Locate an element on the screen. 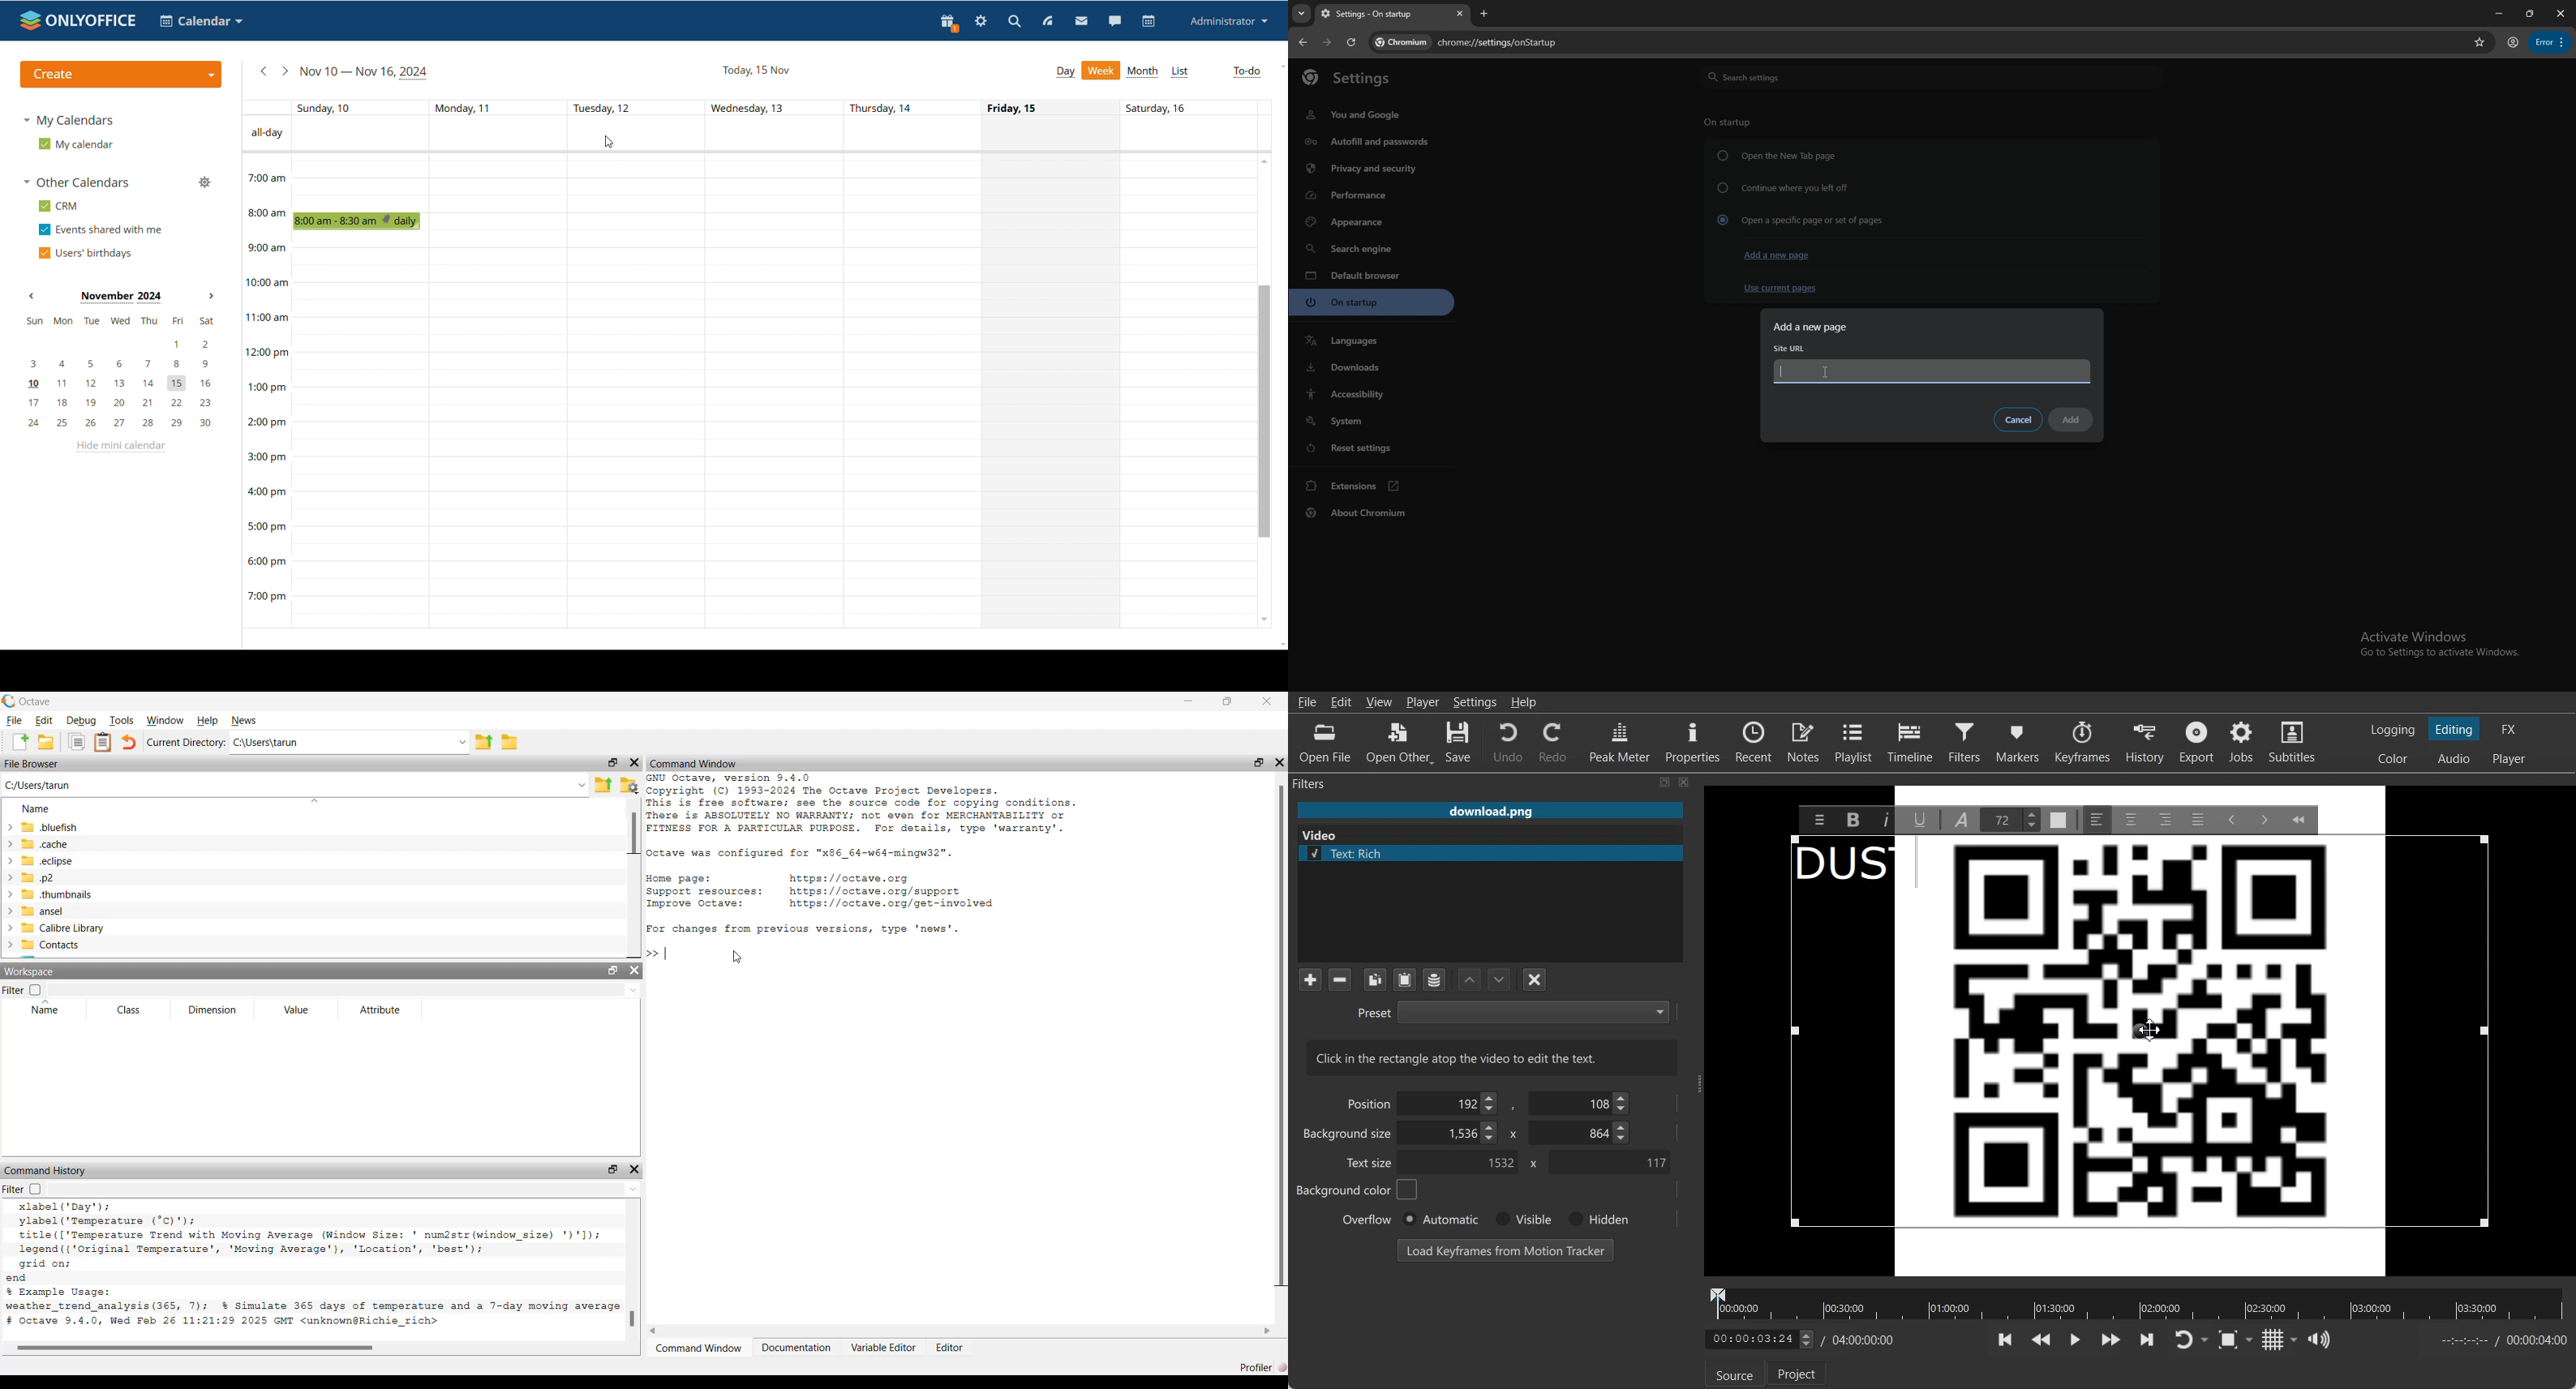 This screenshot has width=2576, height=1400. Filter  is located at coordinates (25, 991).